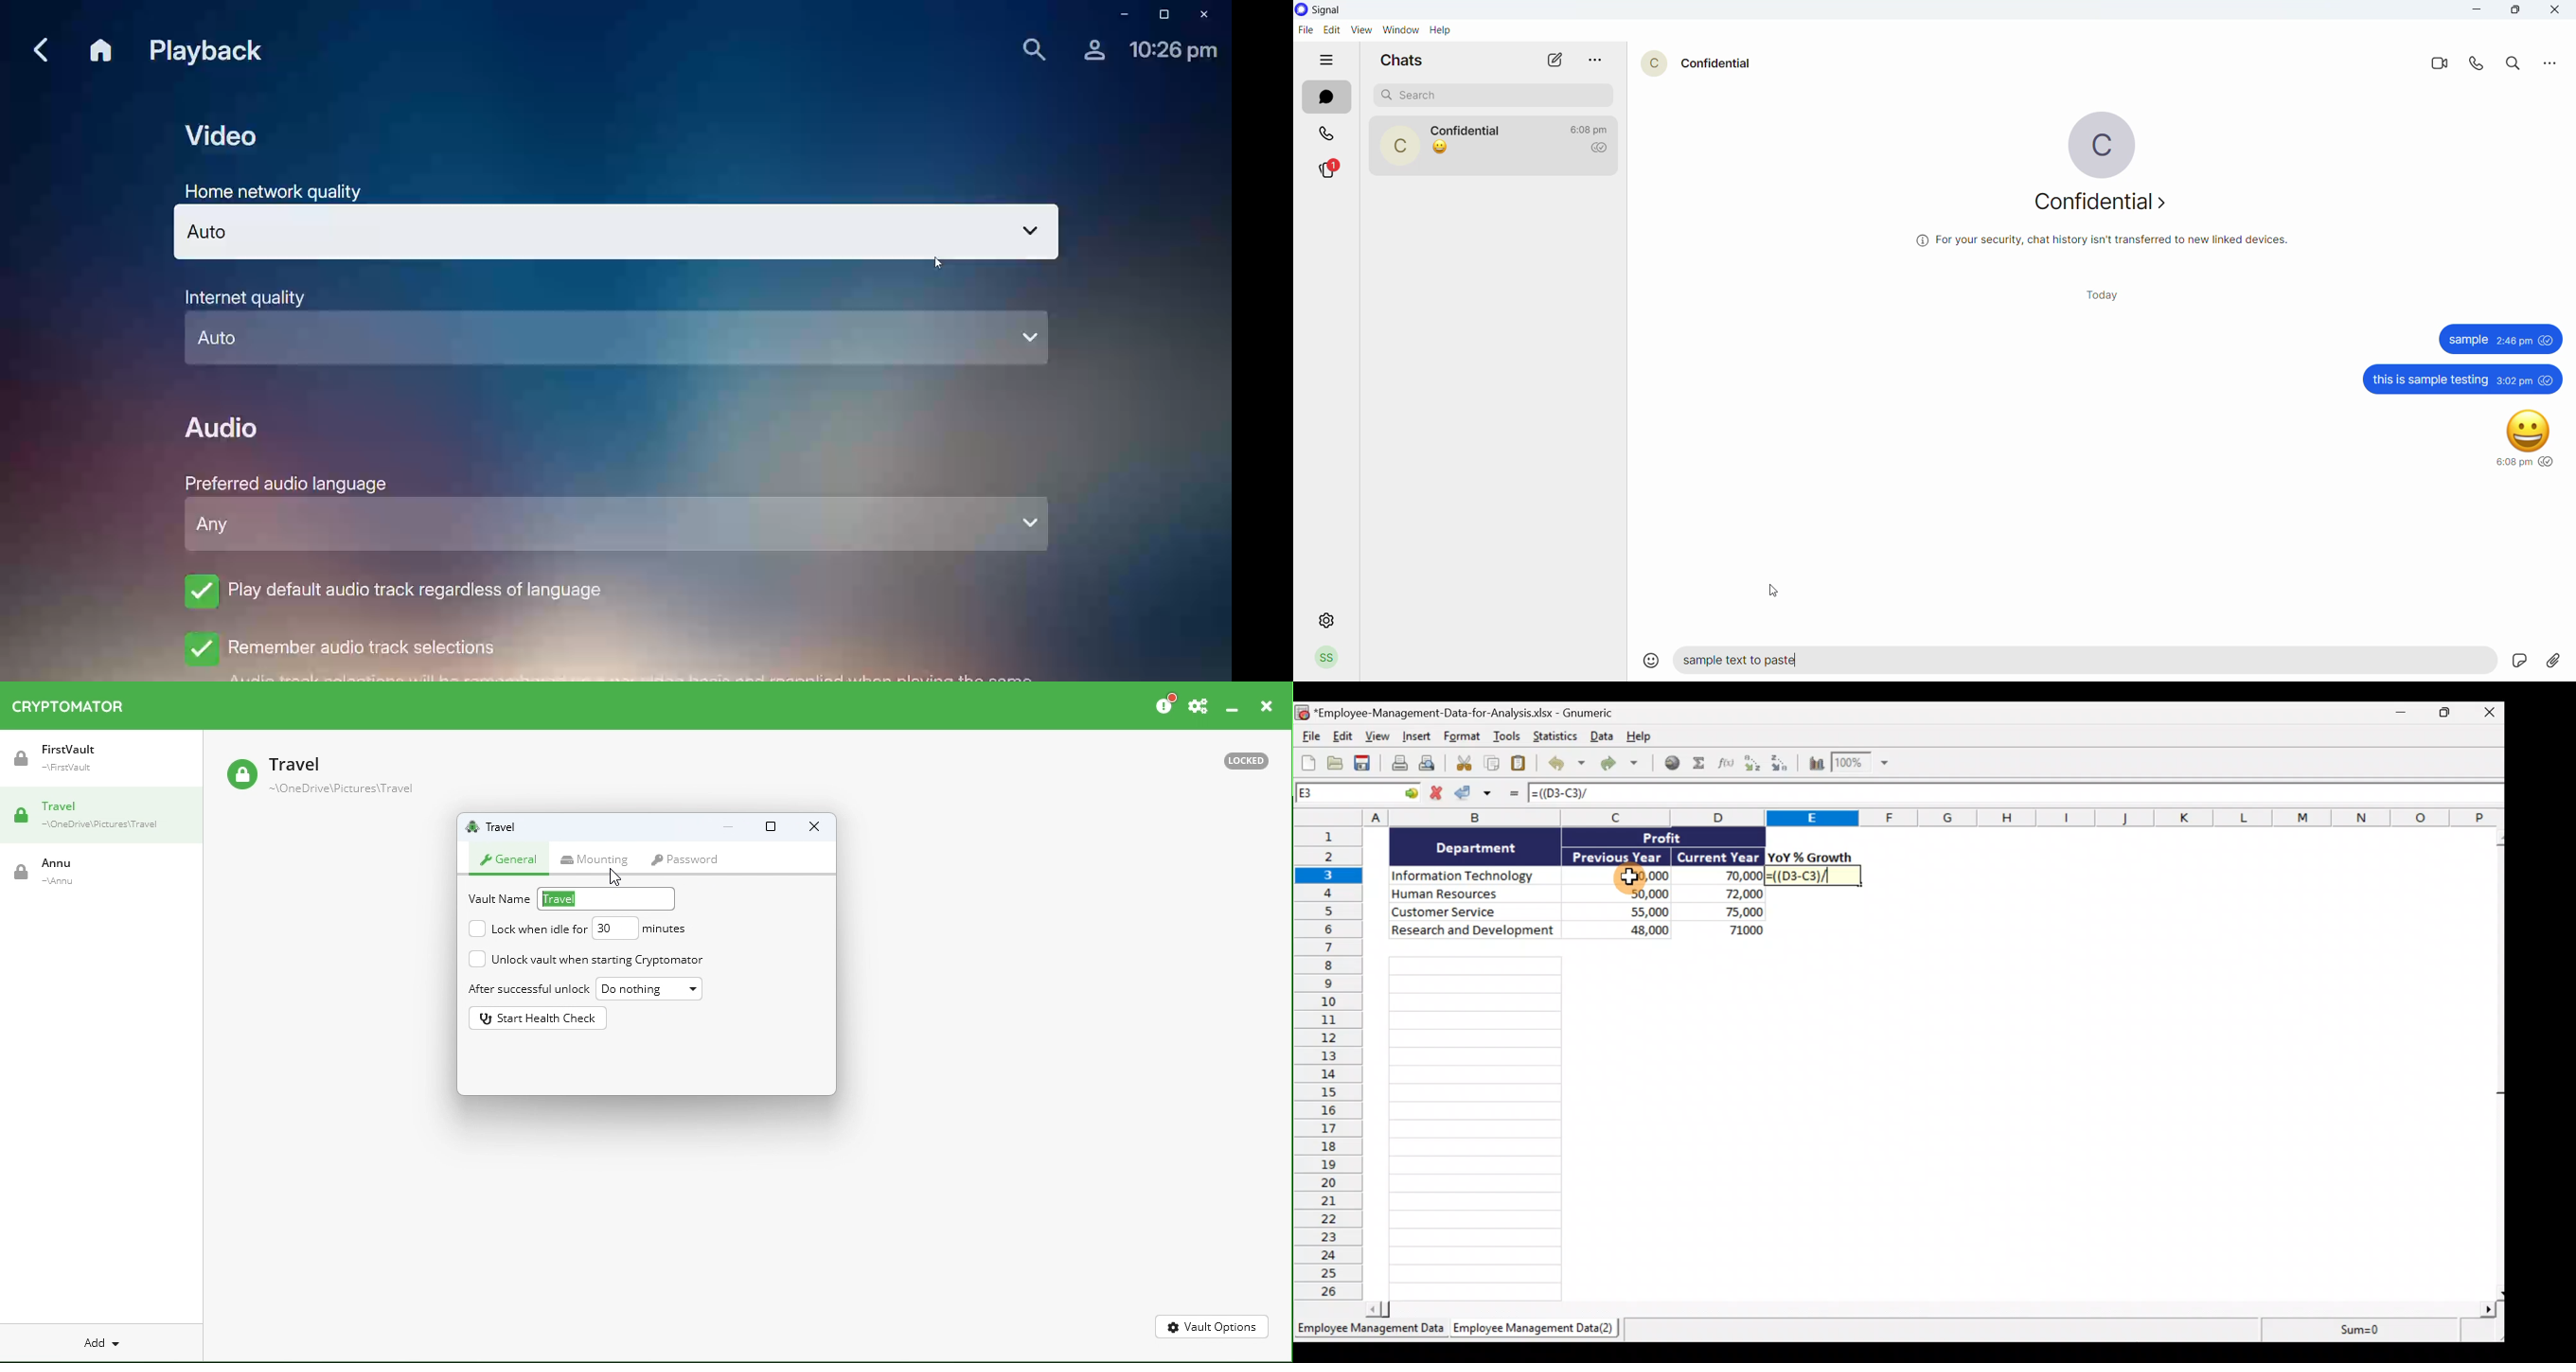 Image resolution: width=2576 pixels, height=1372 pixels. I want to click on sticker, so click(2486, 659).